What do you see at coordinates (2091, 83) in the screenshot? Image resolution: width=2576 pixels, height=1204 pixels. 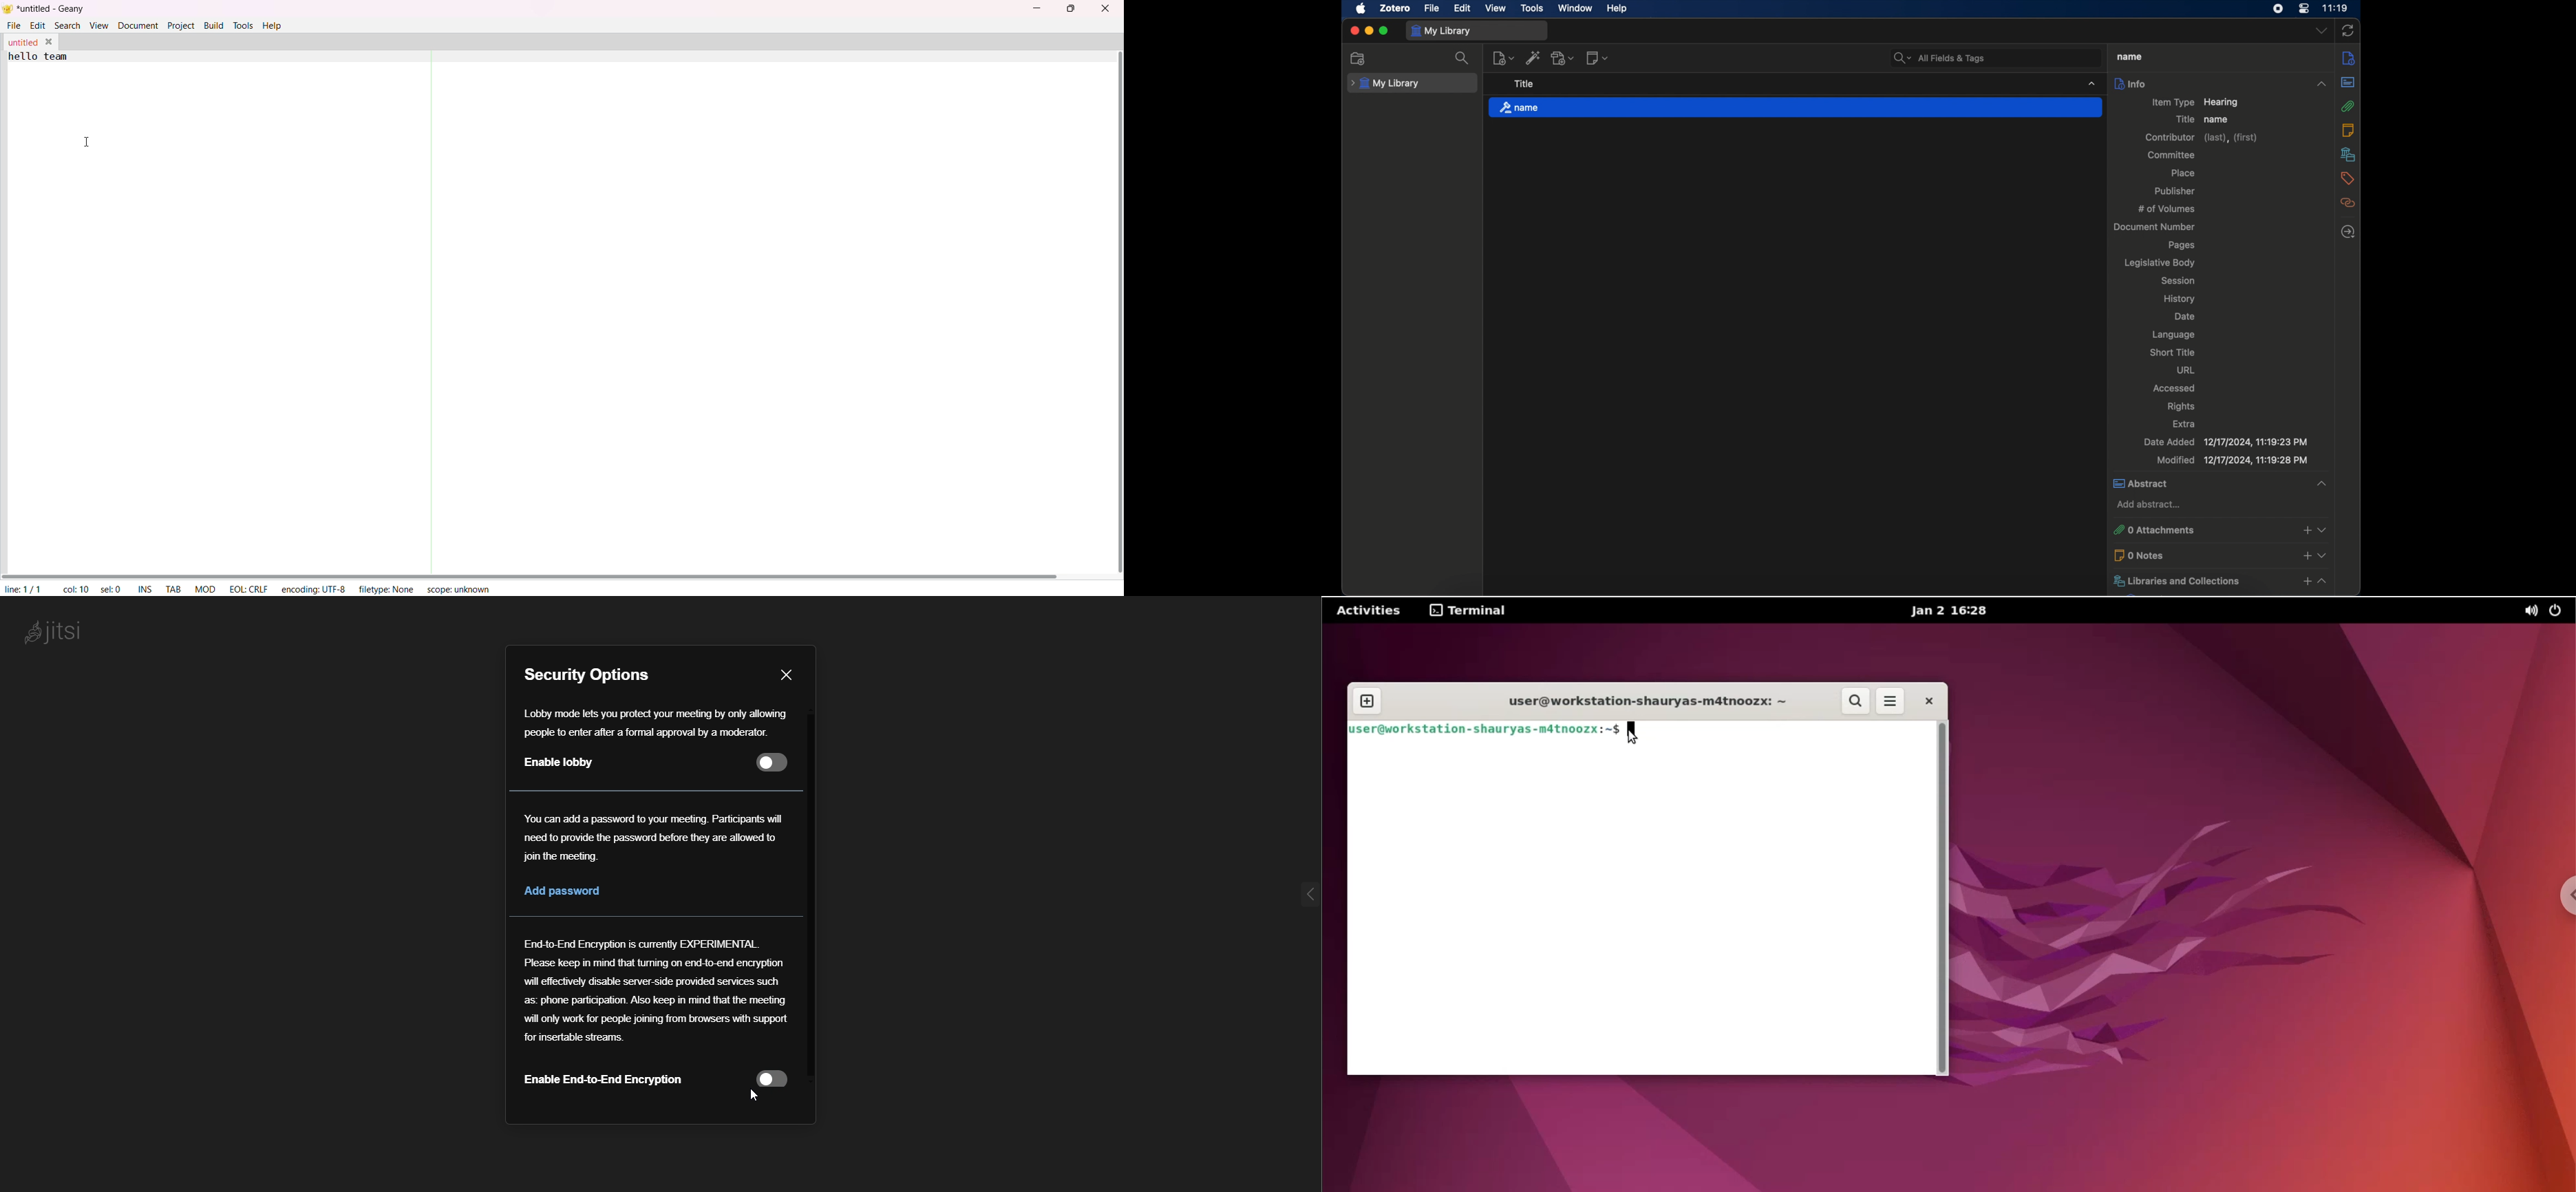 I see `dropdown` at bounding box center [2091, 83].